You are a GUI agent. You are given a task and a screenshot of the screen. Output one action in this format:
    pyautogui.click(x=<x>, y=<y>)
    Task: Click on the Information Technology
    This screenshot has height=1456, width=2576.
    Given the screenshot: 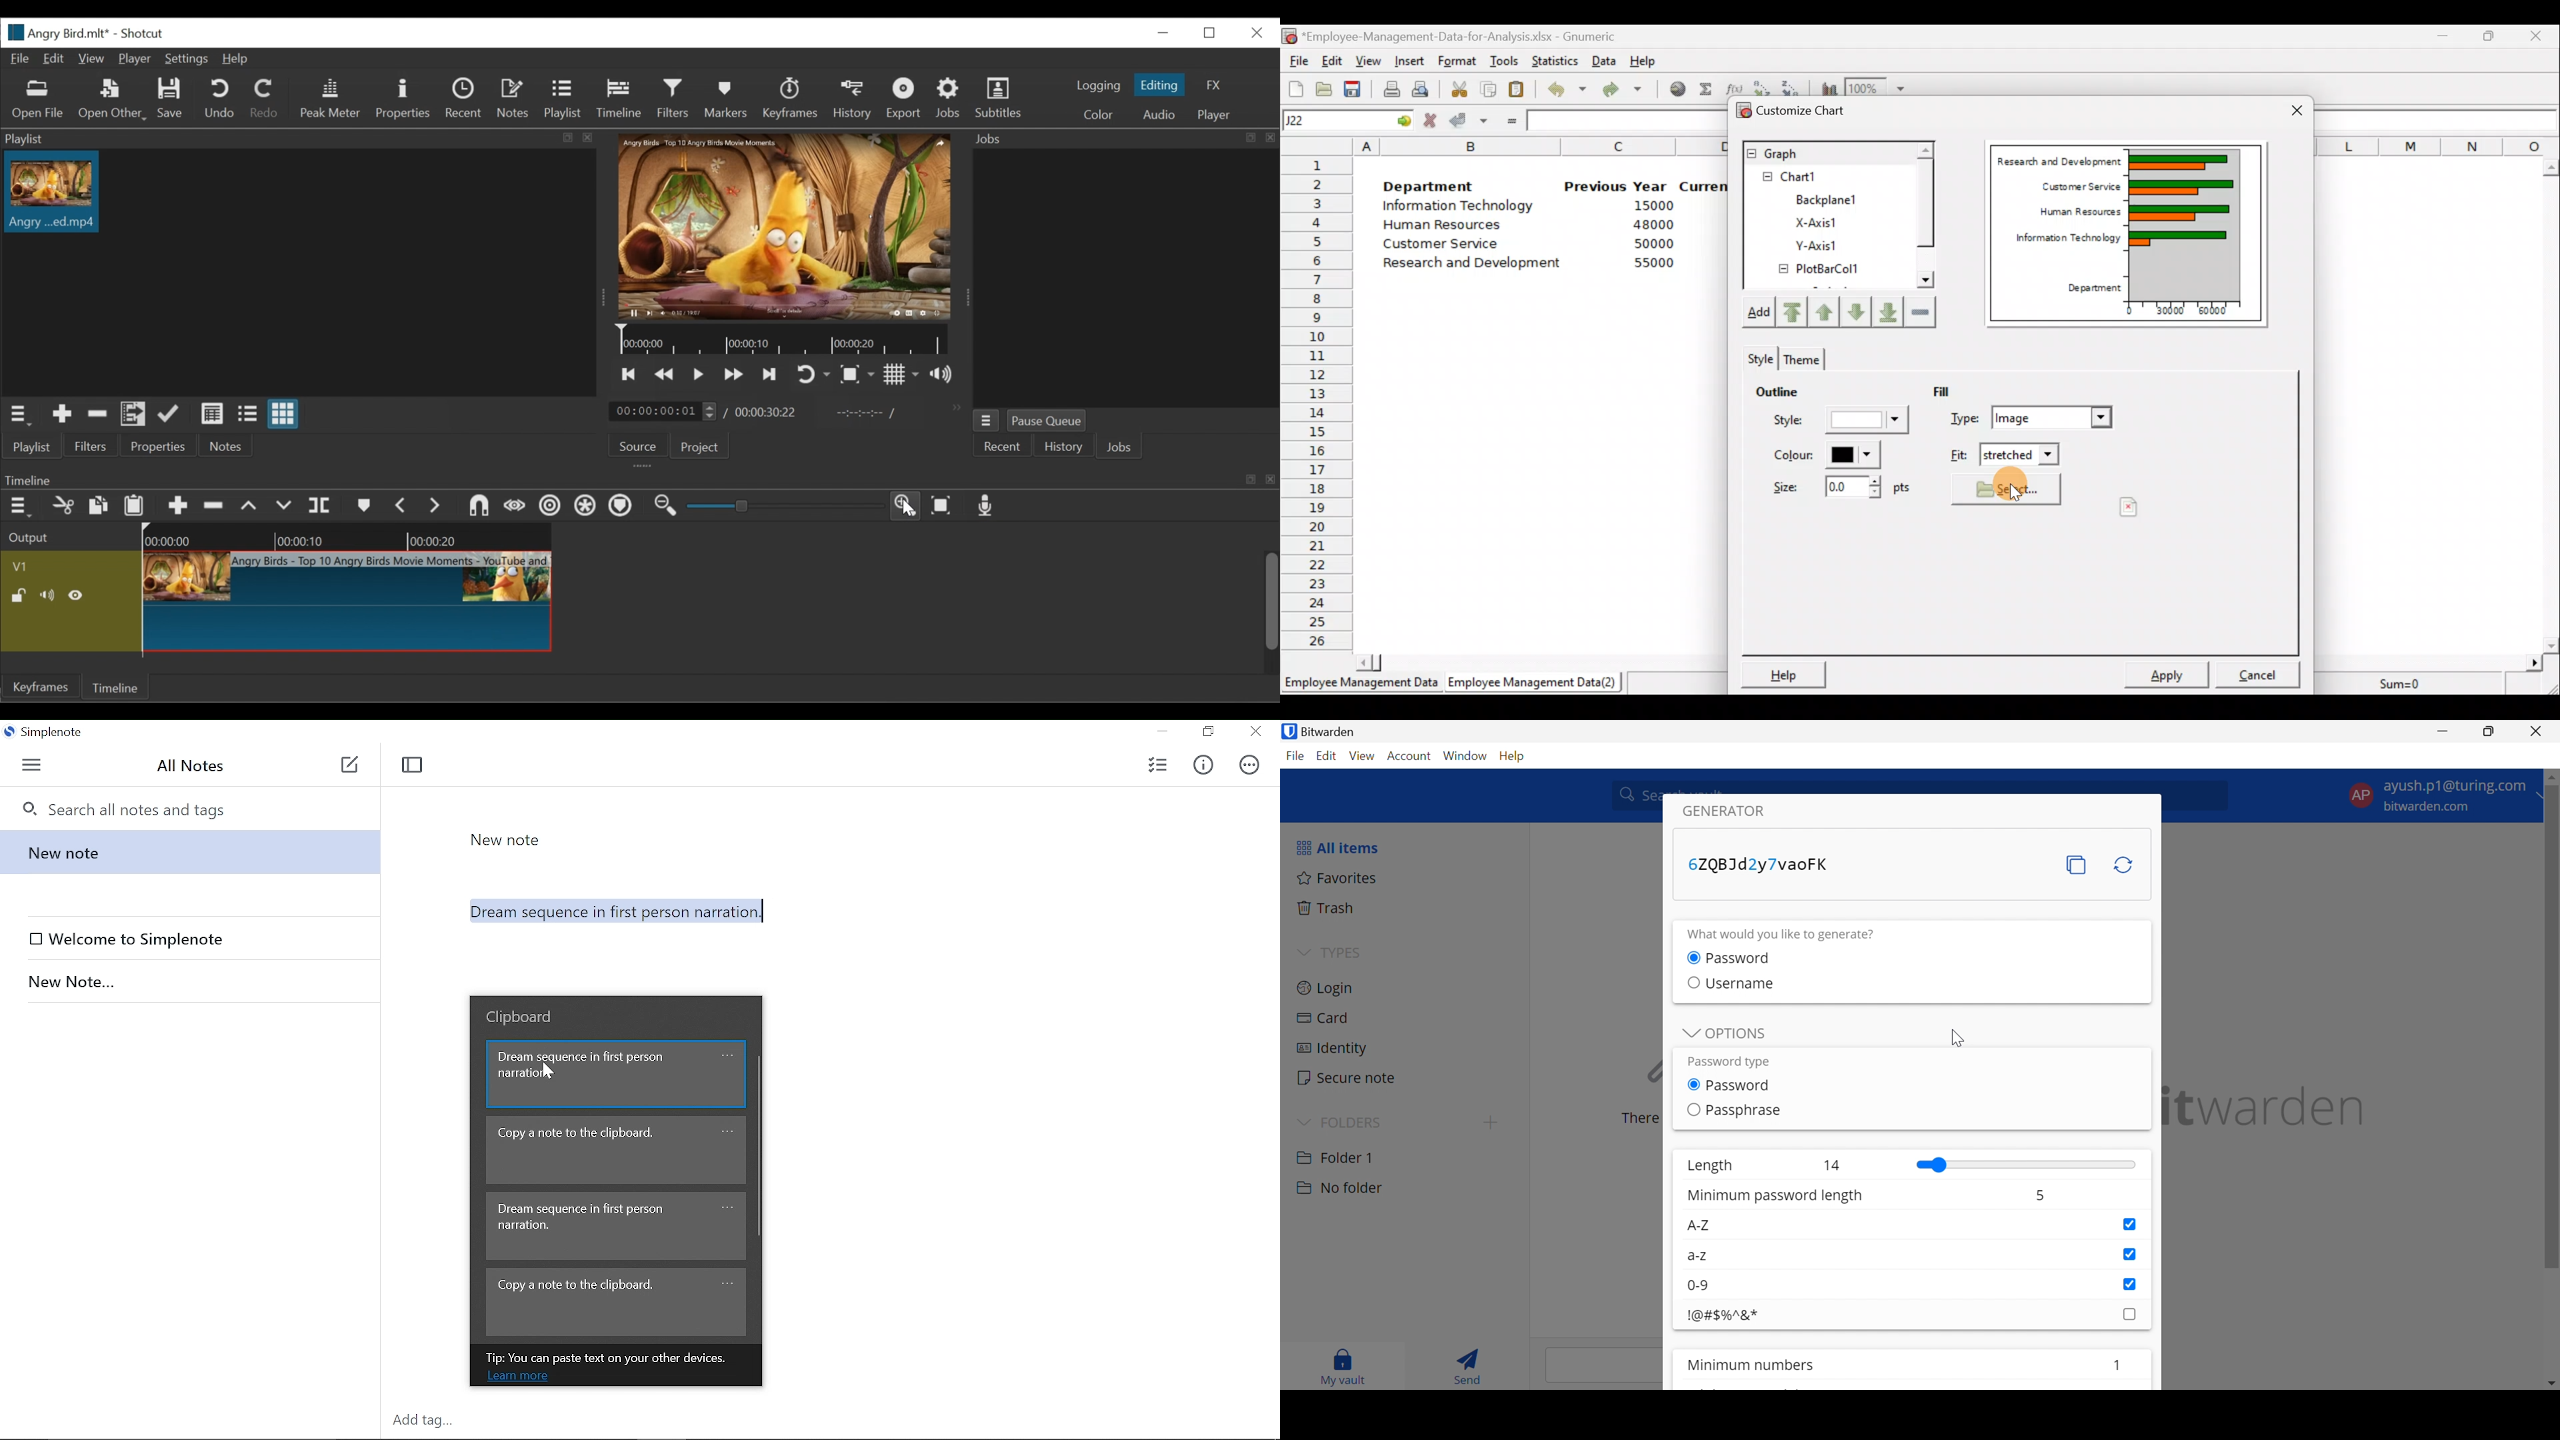 What is the action you would take?
    pyautogui.click(x=1459, y=208)
    